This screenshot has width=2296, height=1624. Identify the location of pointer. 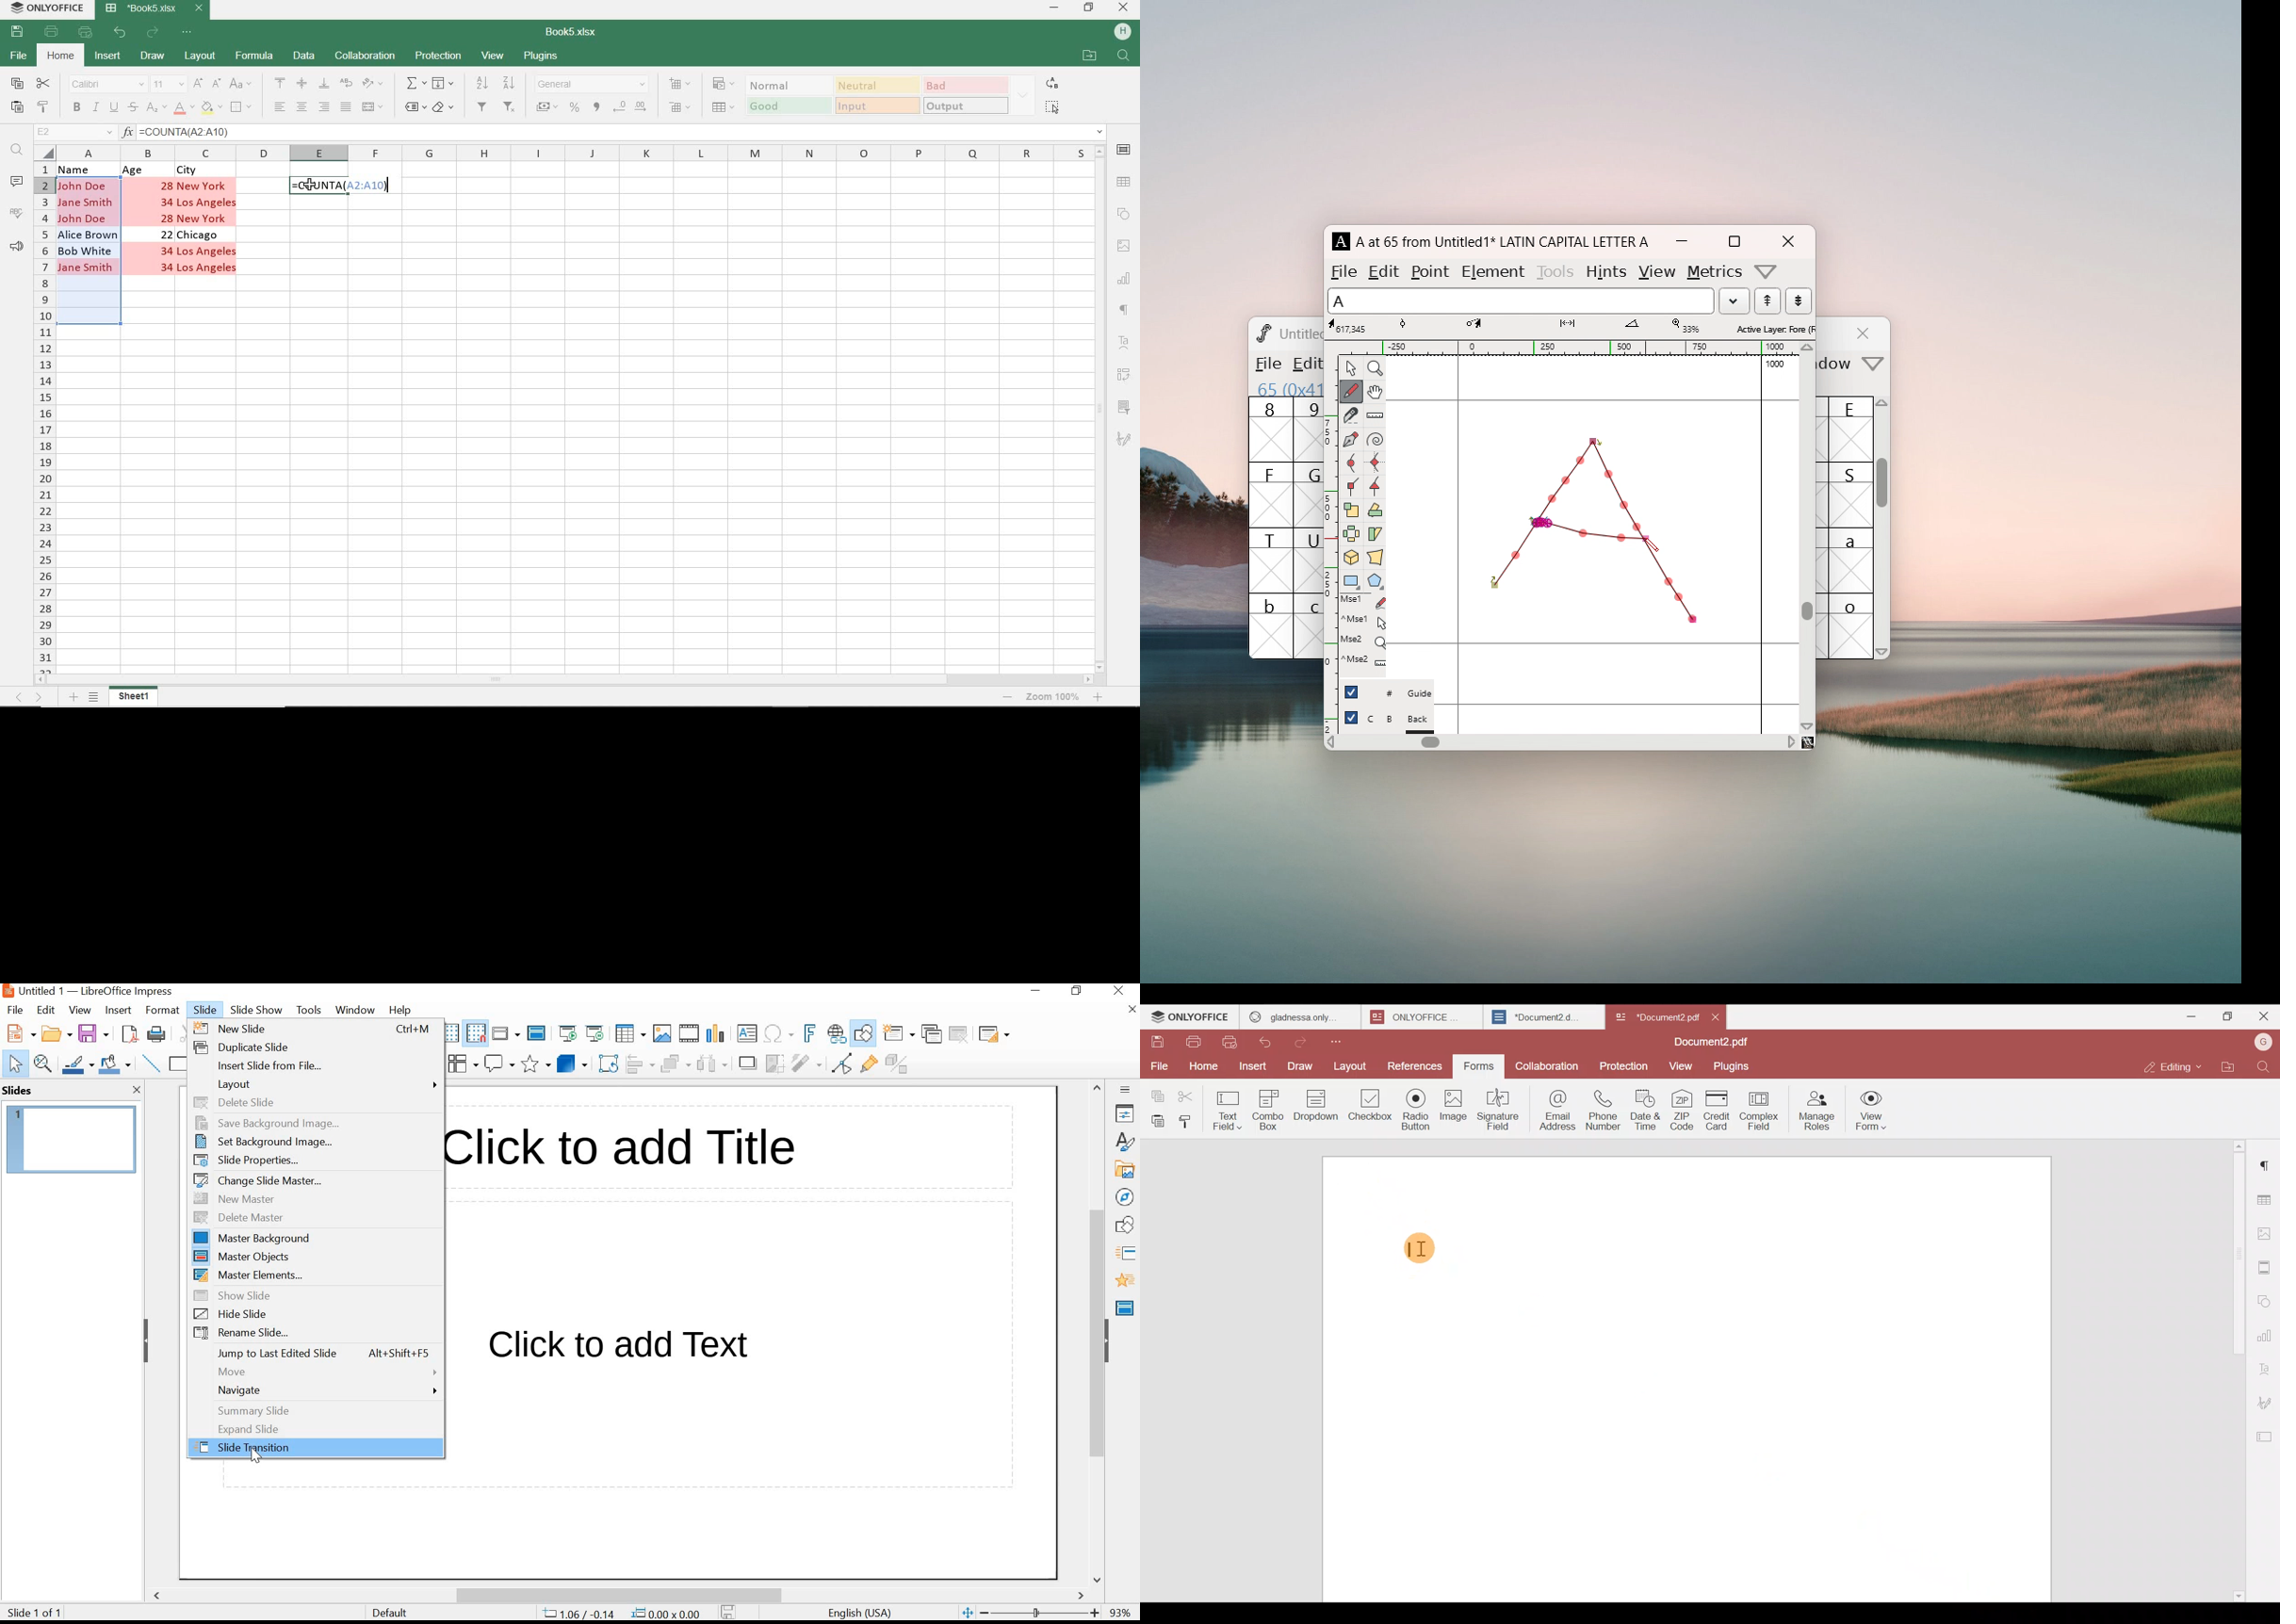
(1351, 368).